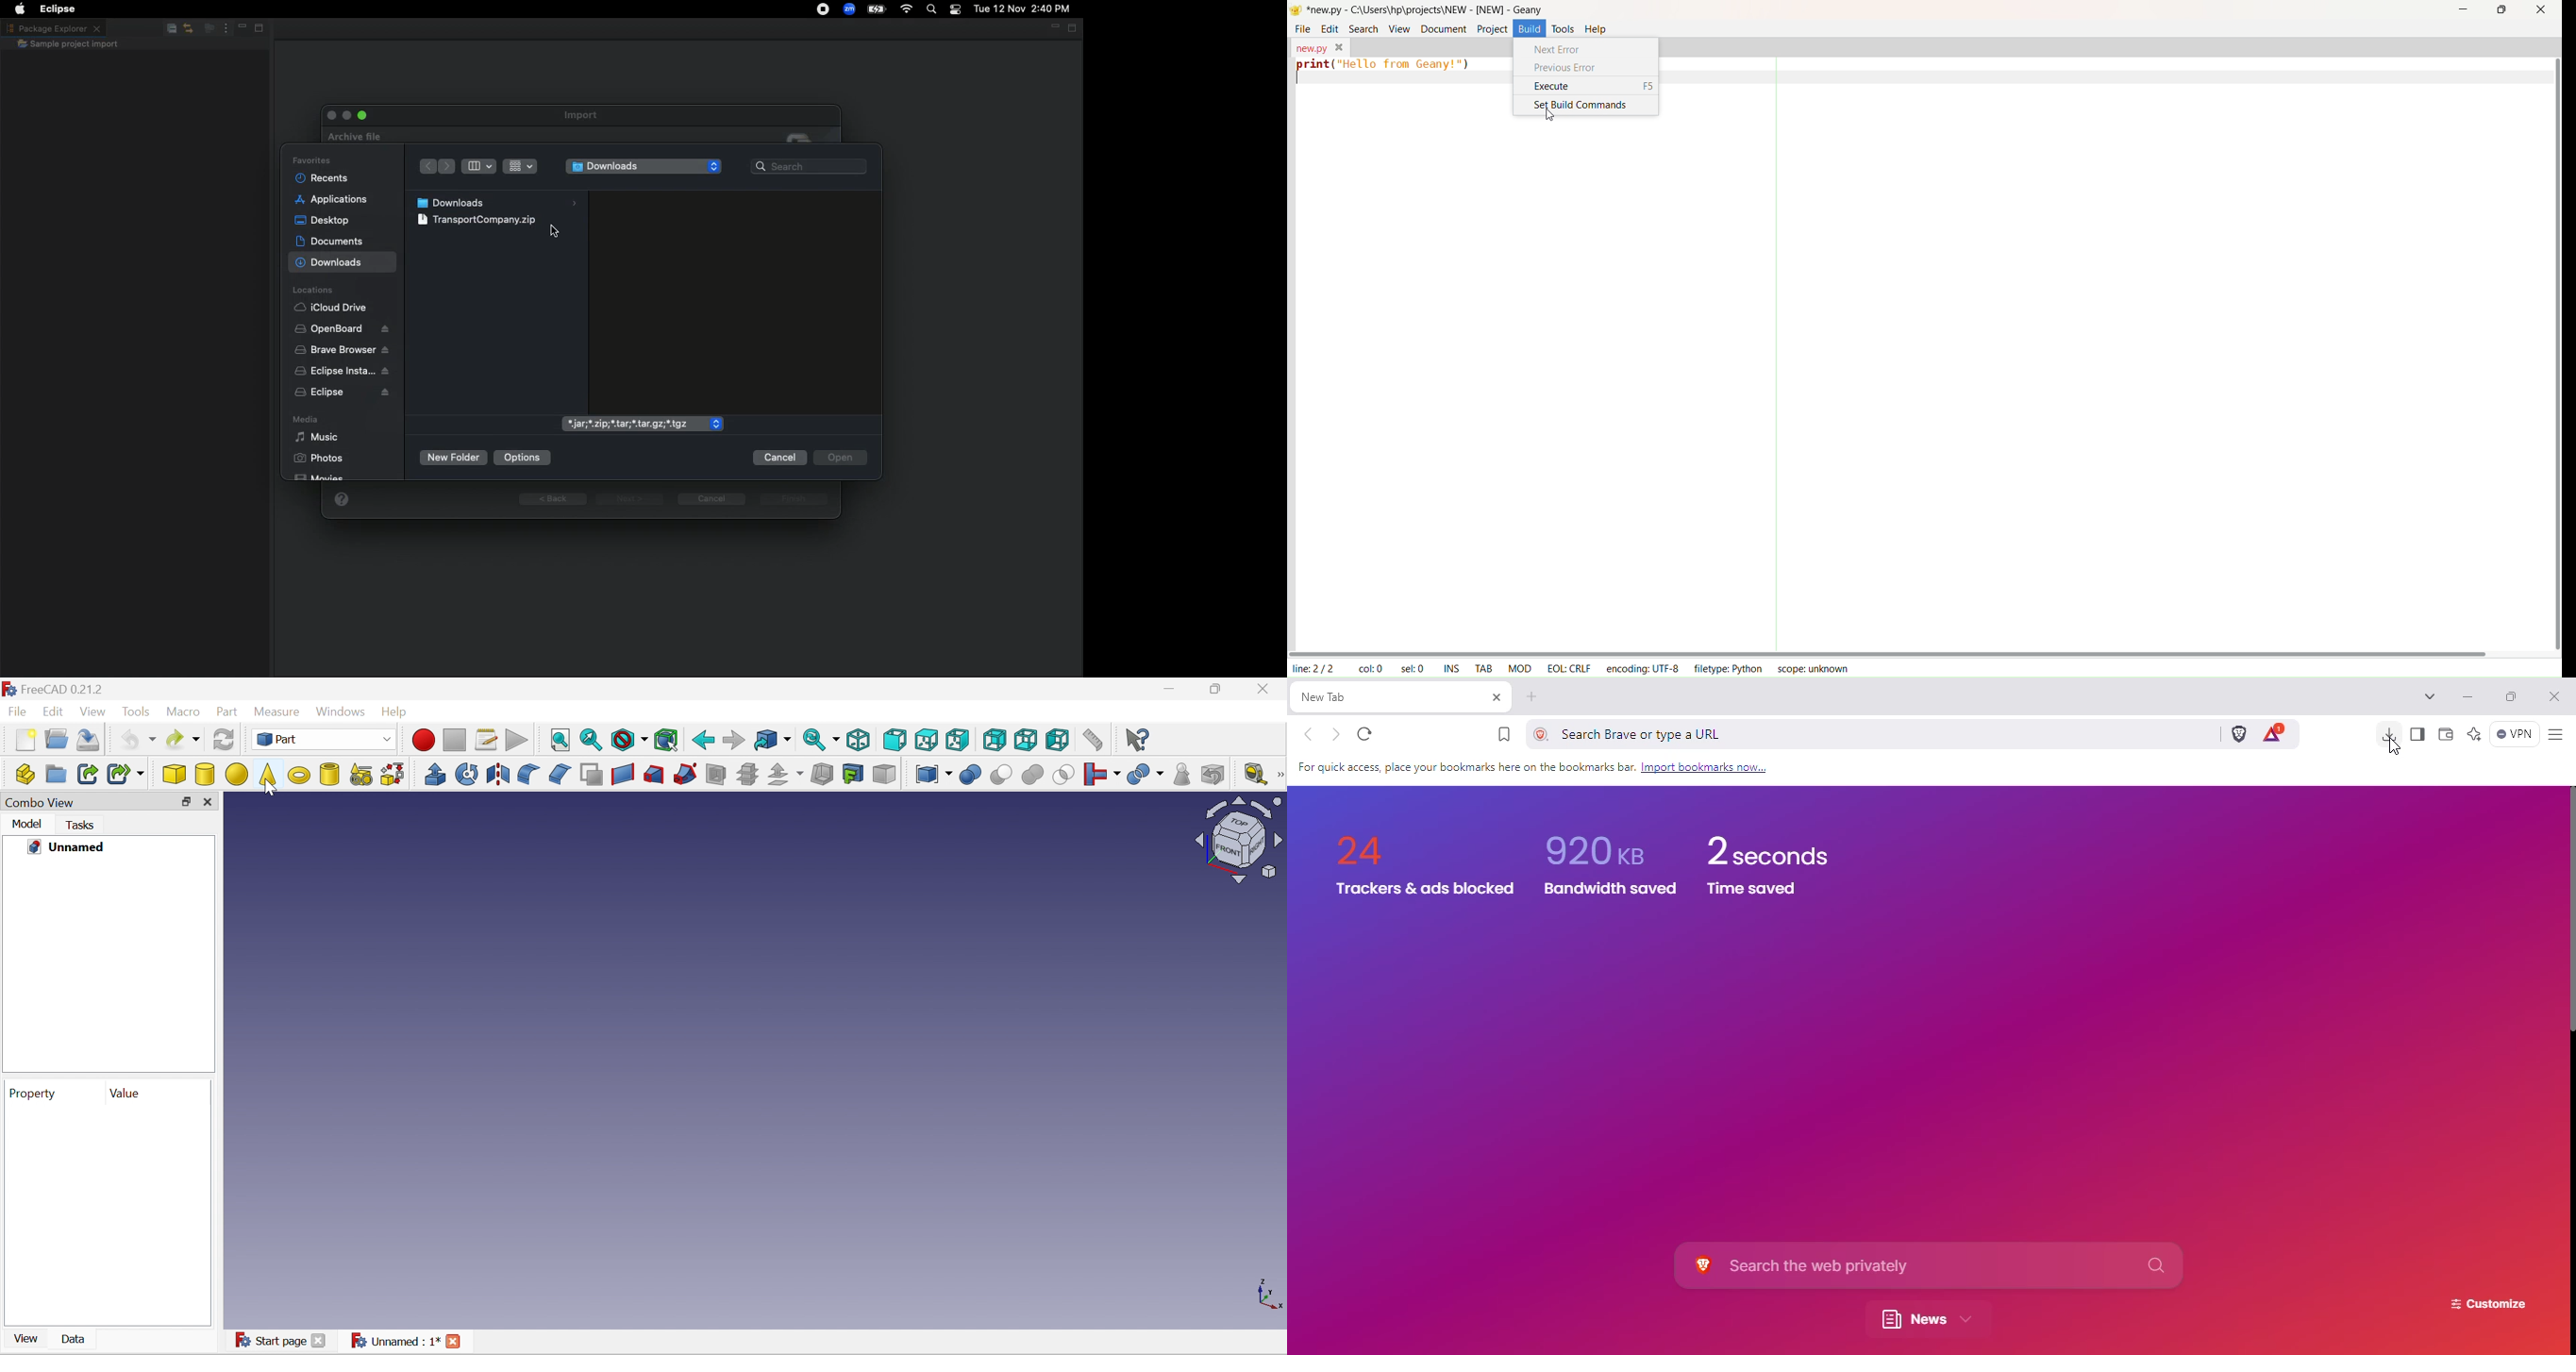  I want to click on Combo view, so click(40, 802).